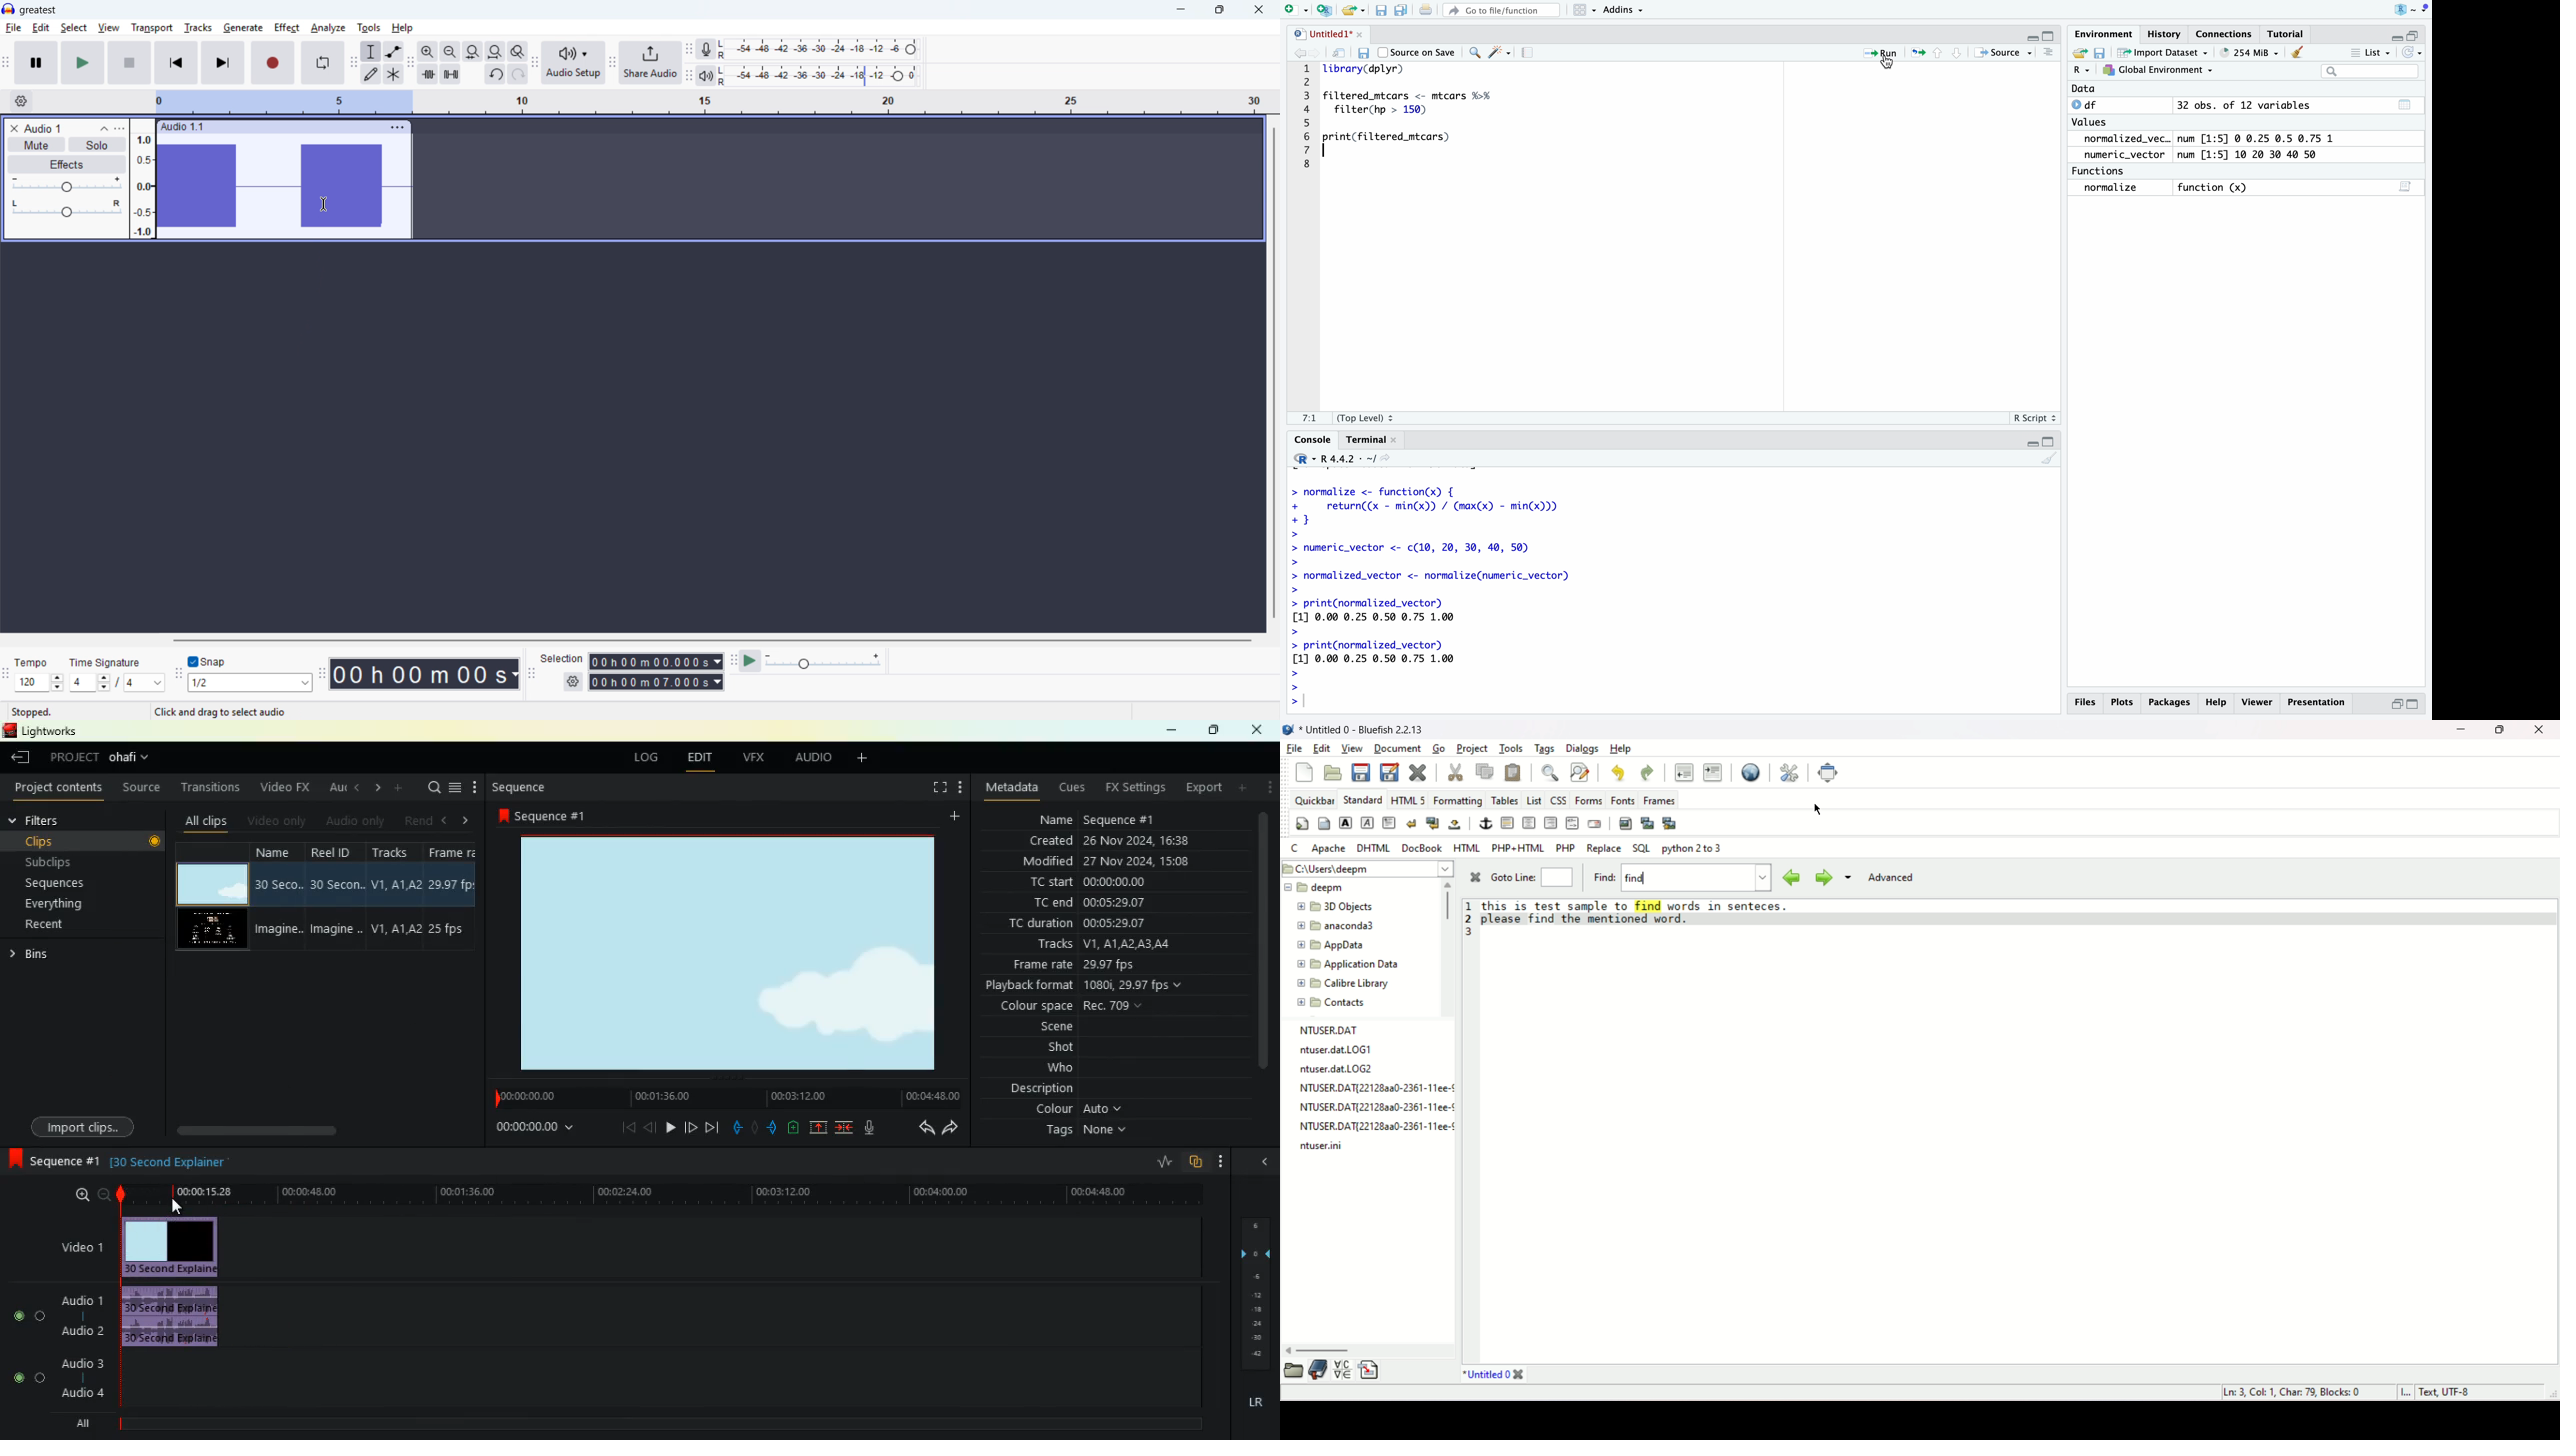 The width and height of the screenshot is (2576, 1456). What do you see at coordinates (2084, 702) in the screenshot?
I see `Files` at bounding box center [2084, 702].